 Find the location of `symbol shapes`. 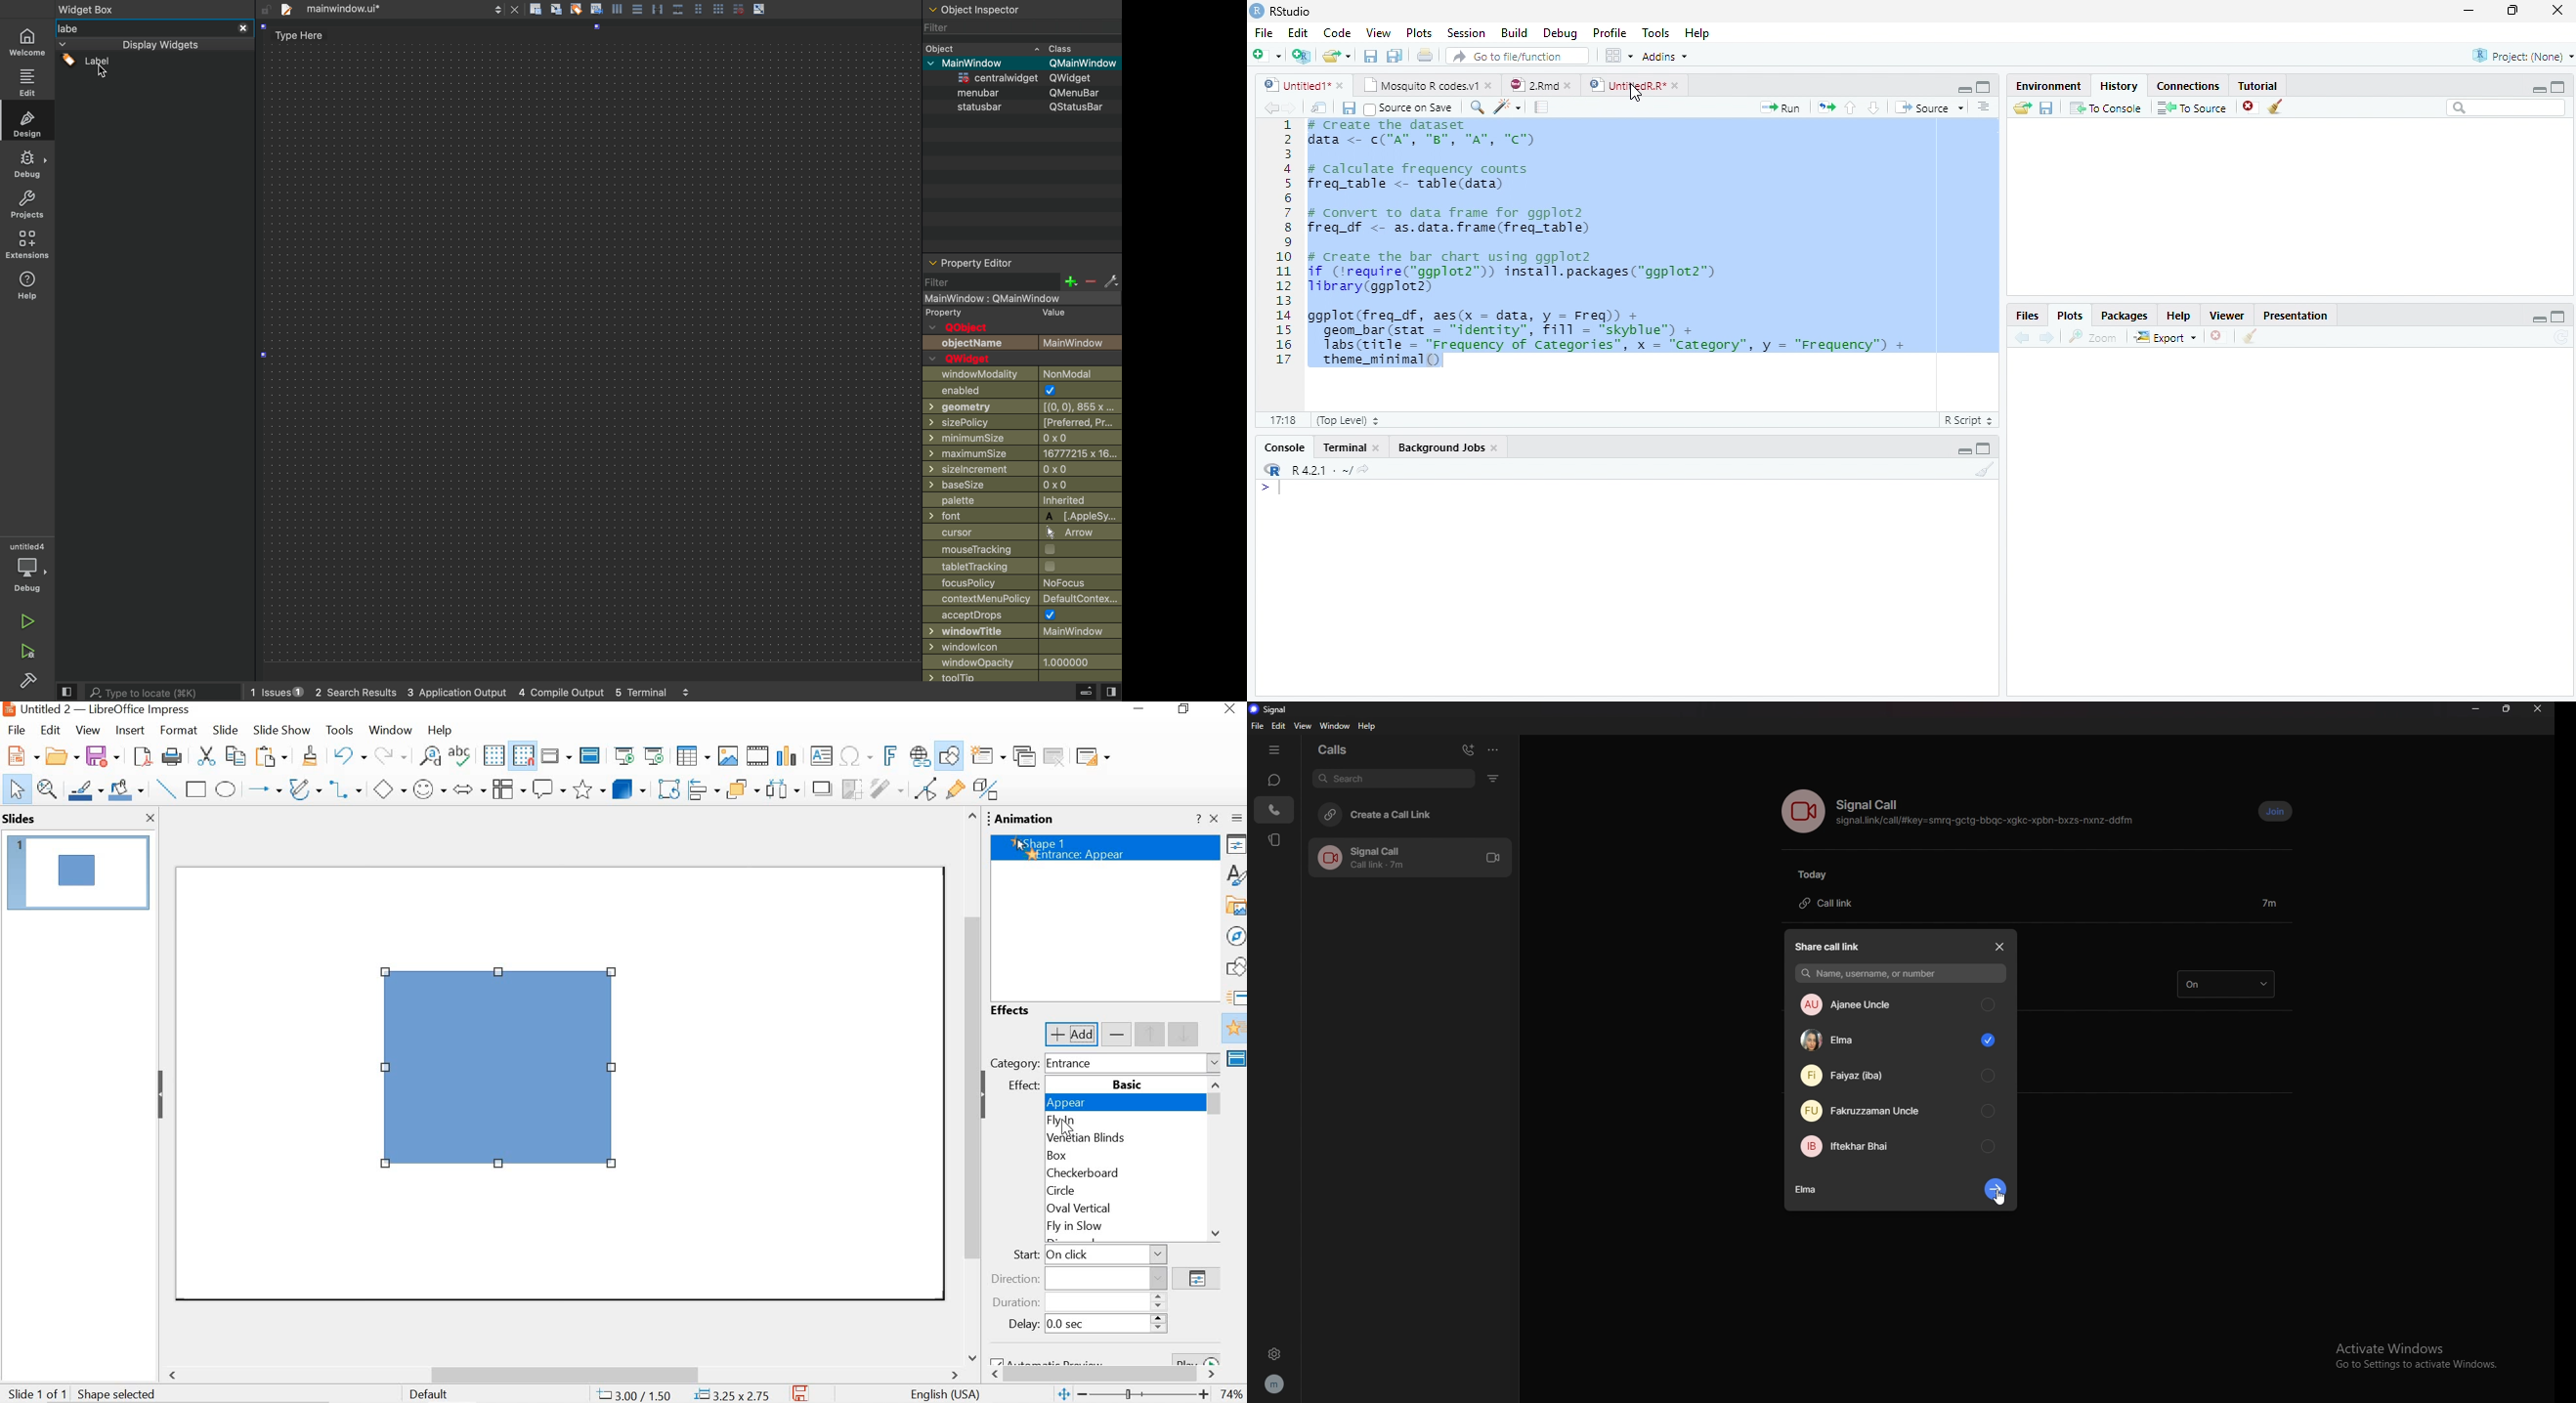

symbol shapes is located at coordinates (430, 790).